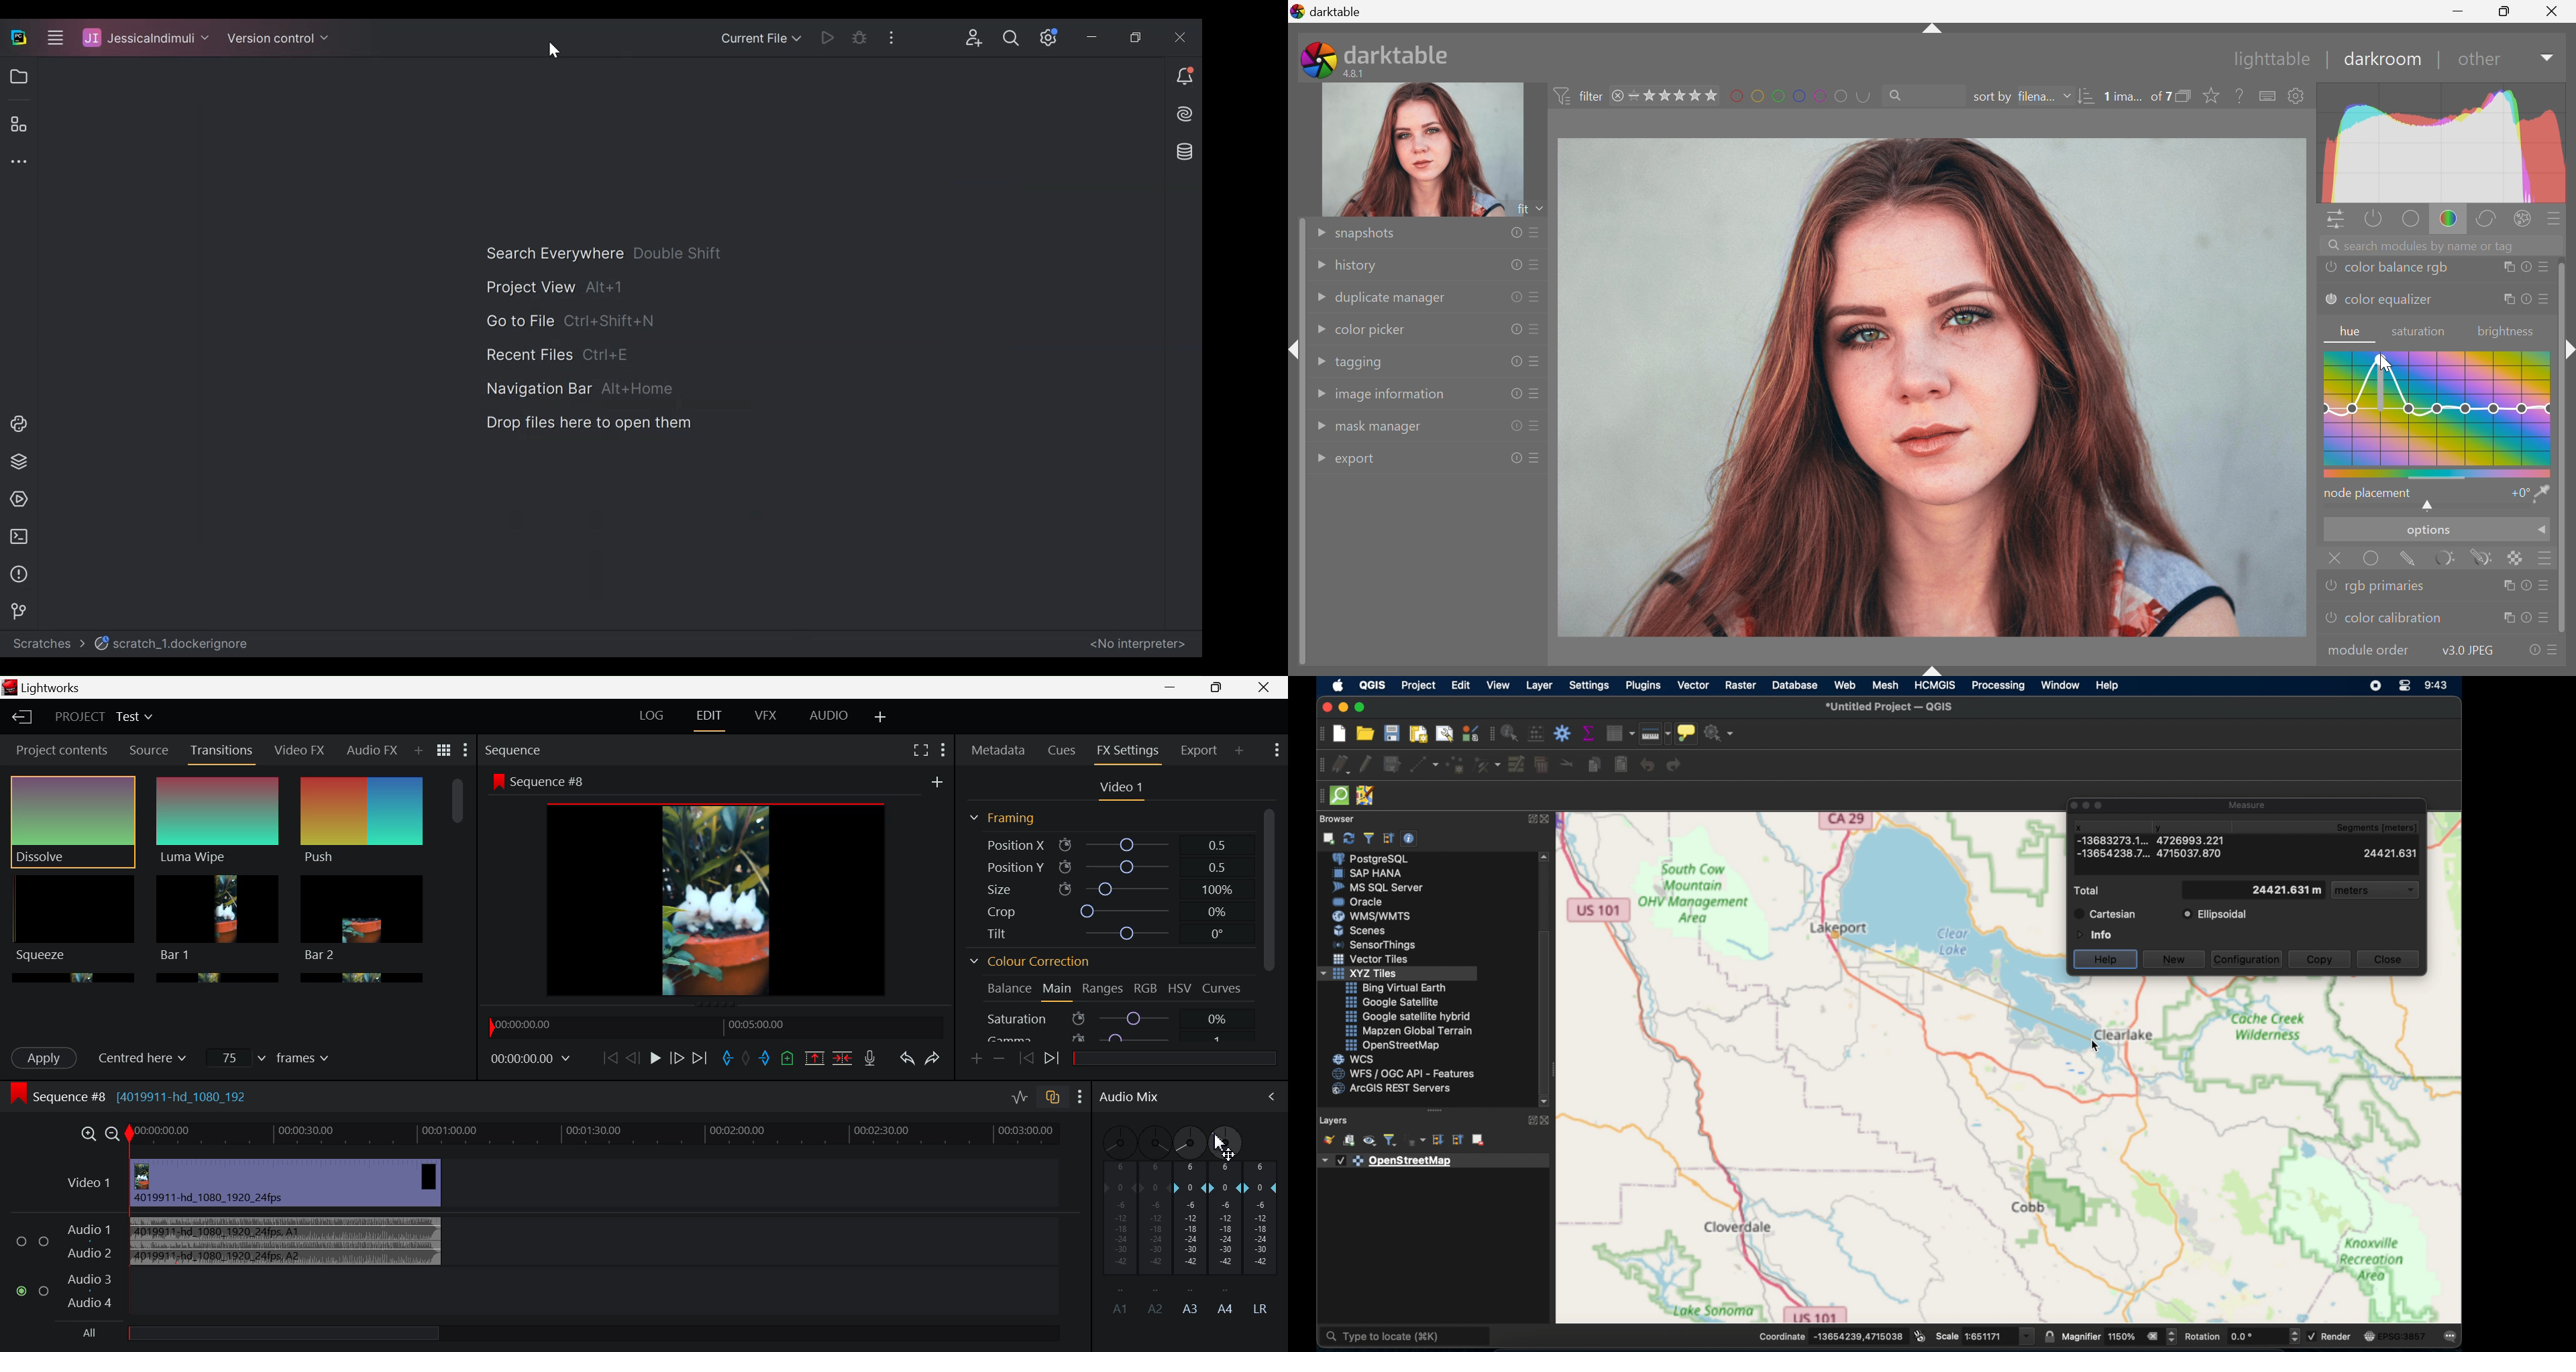 The width and height of the screenshot is (2576, 1372). I want to click on Play, so click(656, 1058).